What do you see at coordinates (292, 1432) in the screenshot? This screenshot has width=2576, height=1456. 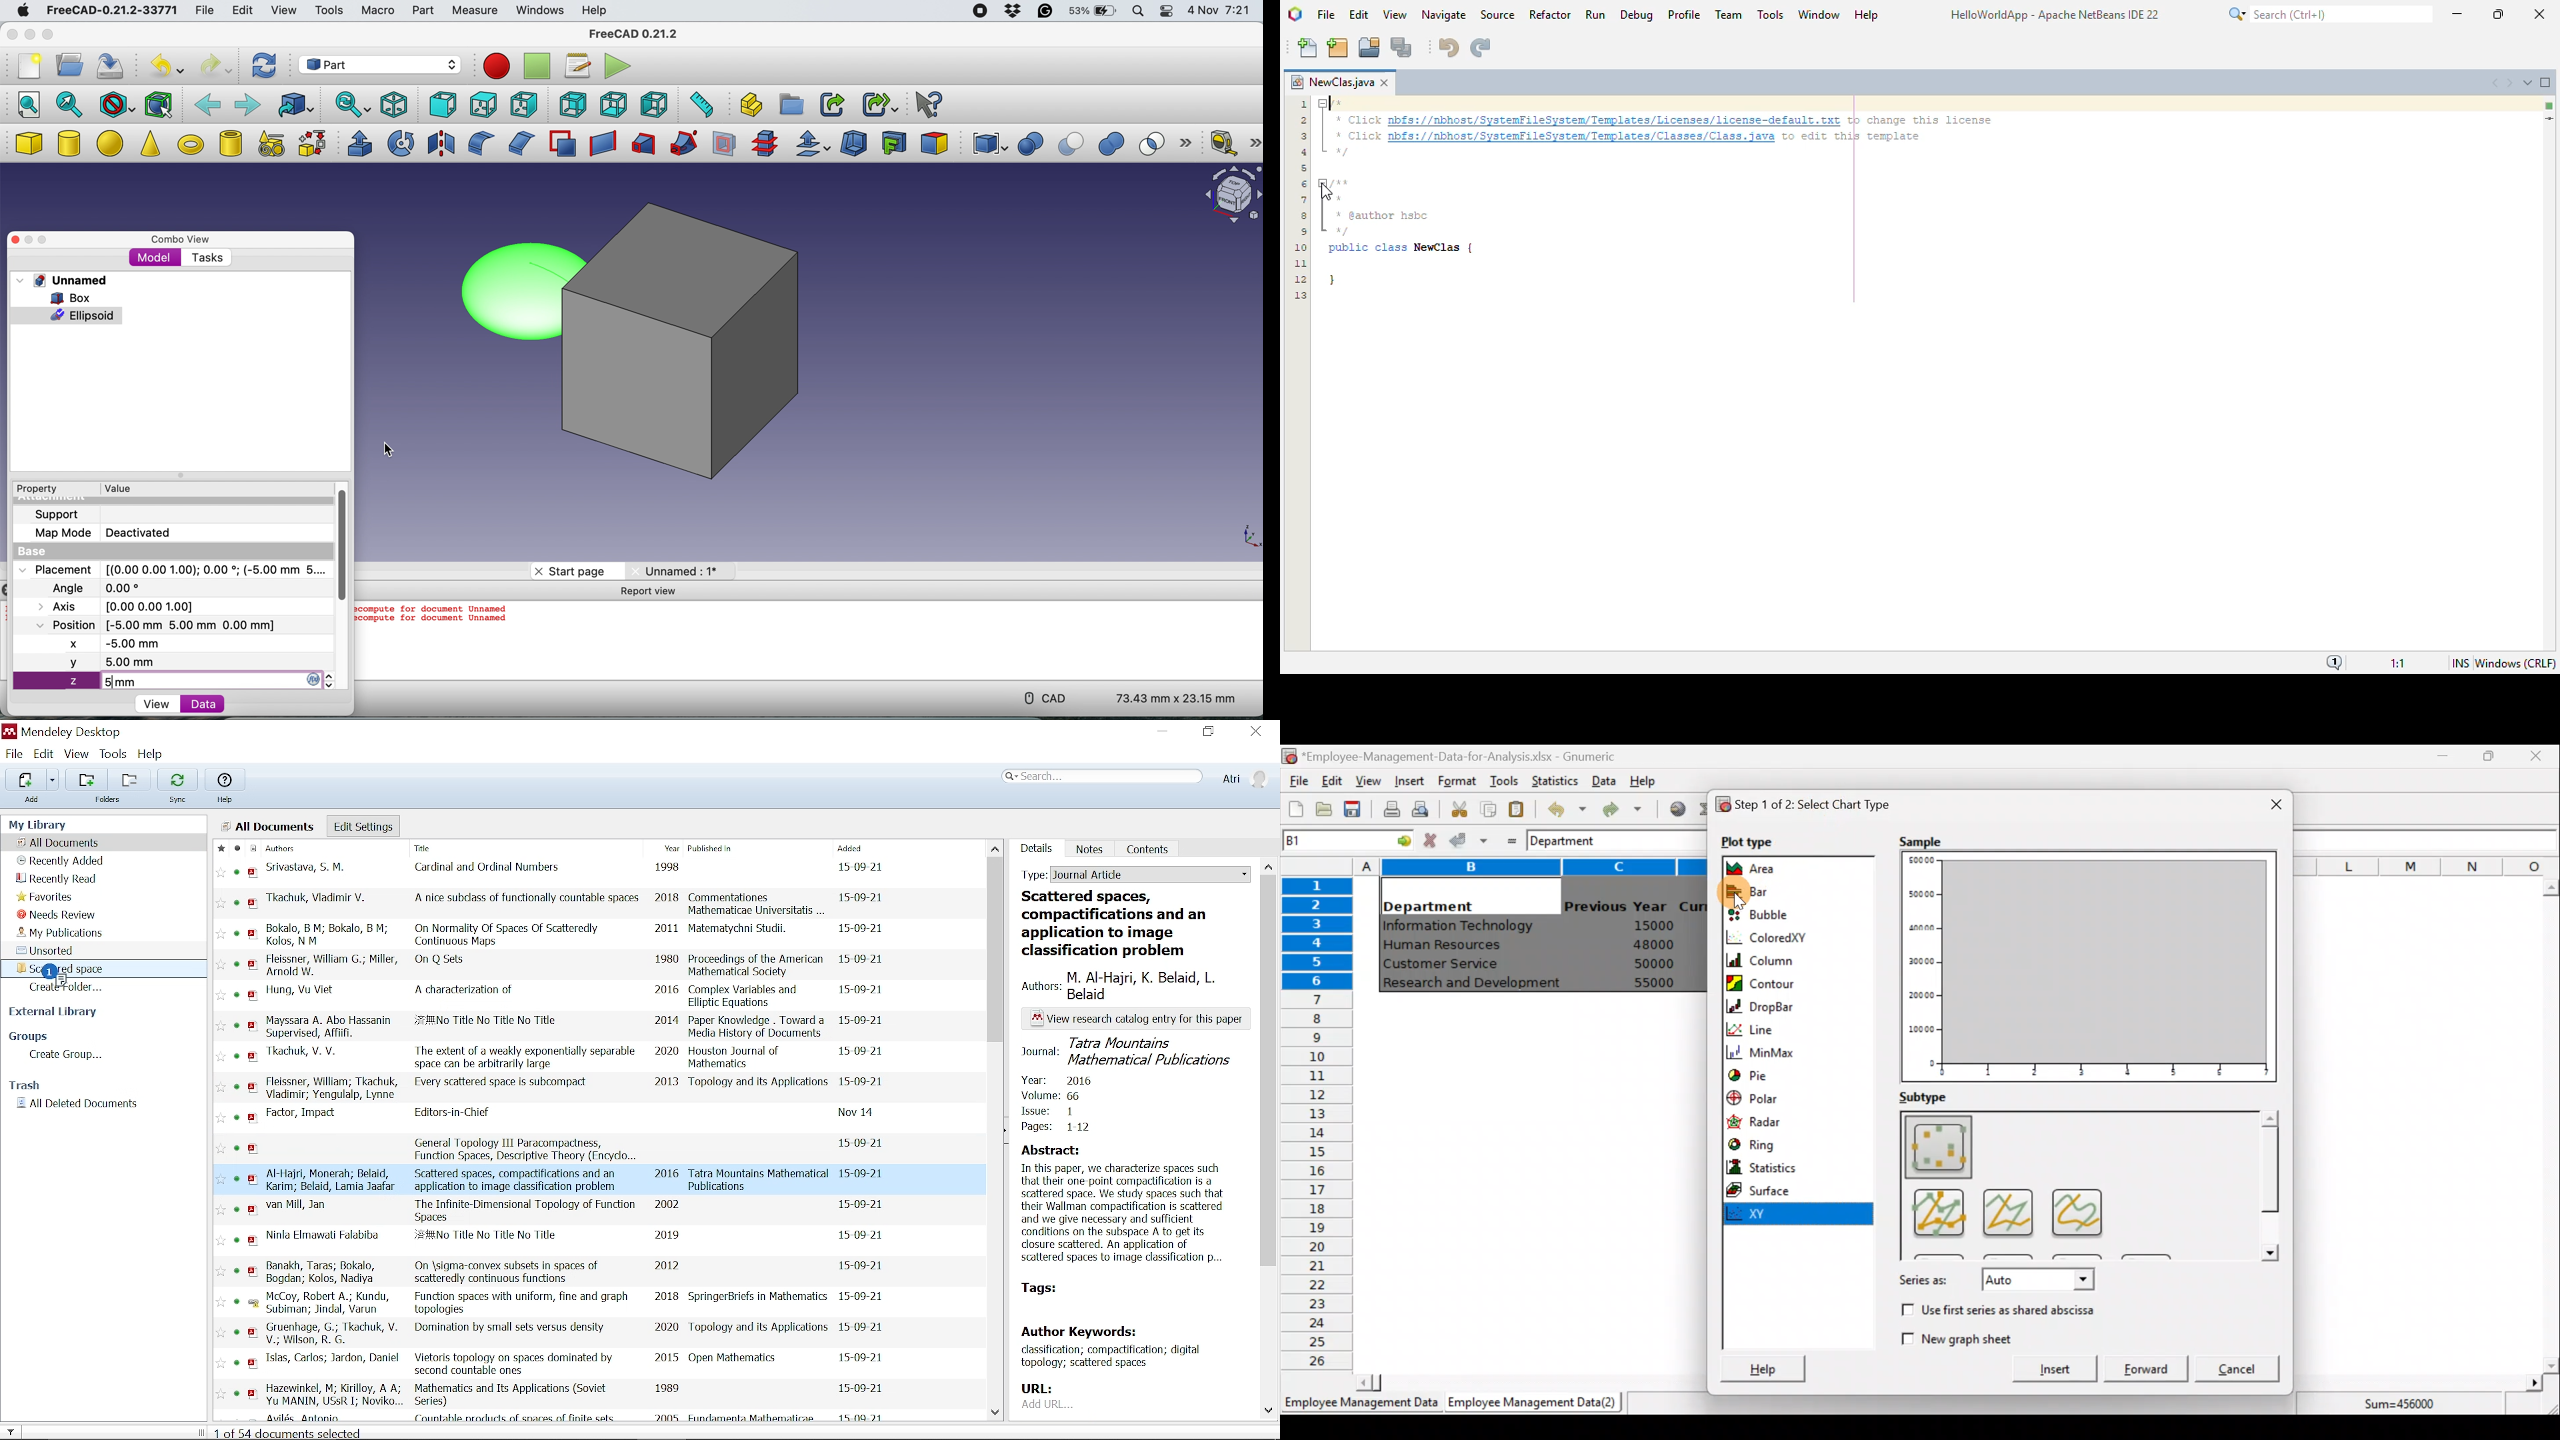 I see `documents selected` at bounding box center [292, 1432].